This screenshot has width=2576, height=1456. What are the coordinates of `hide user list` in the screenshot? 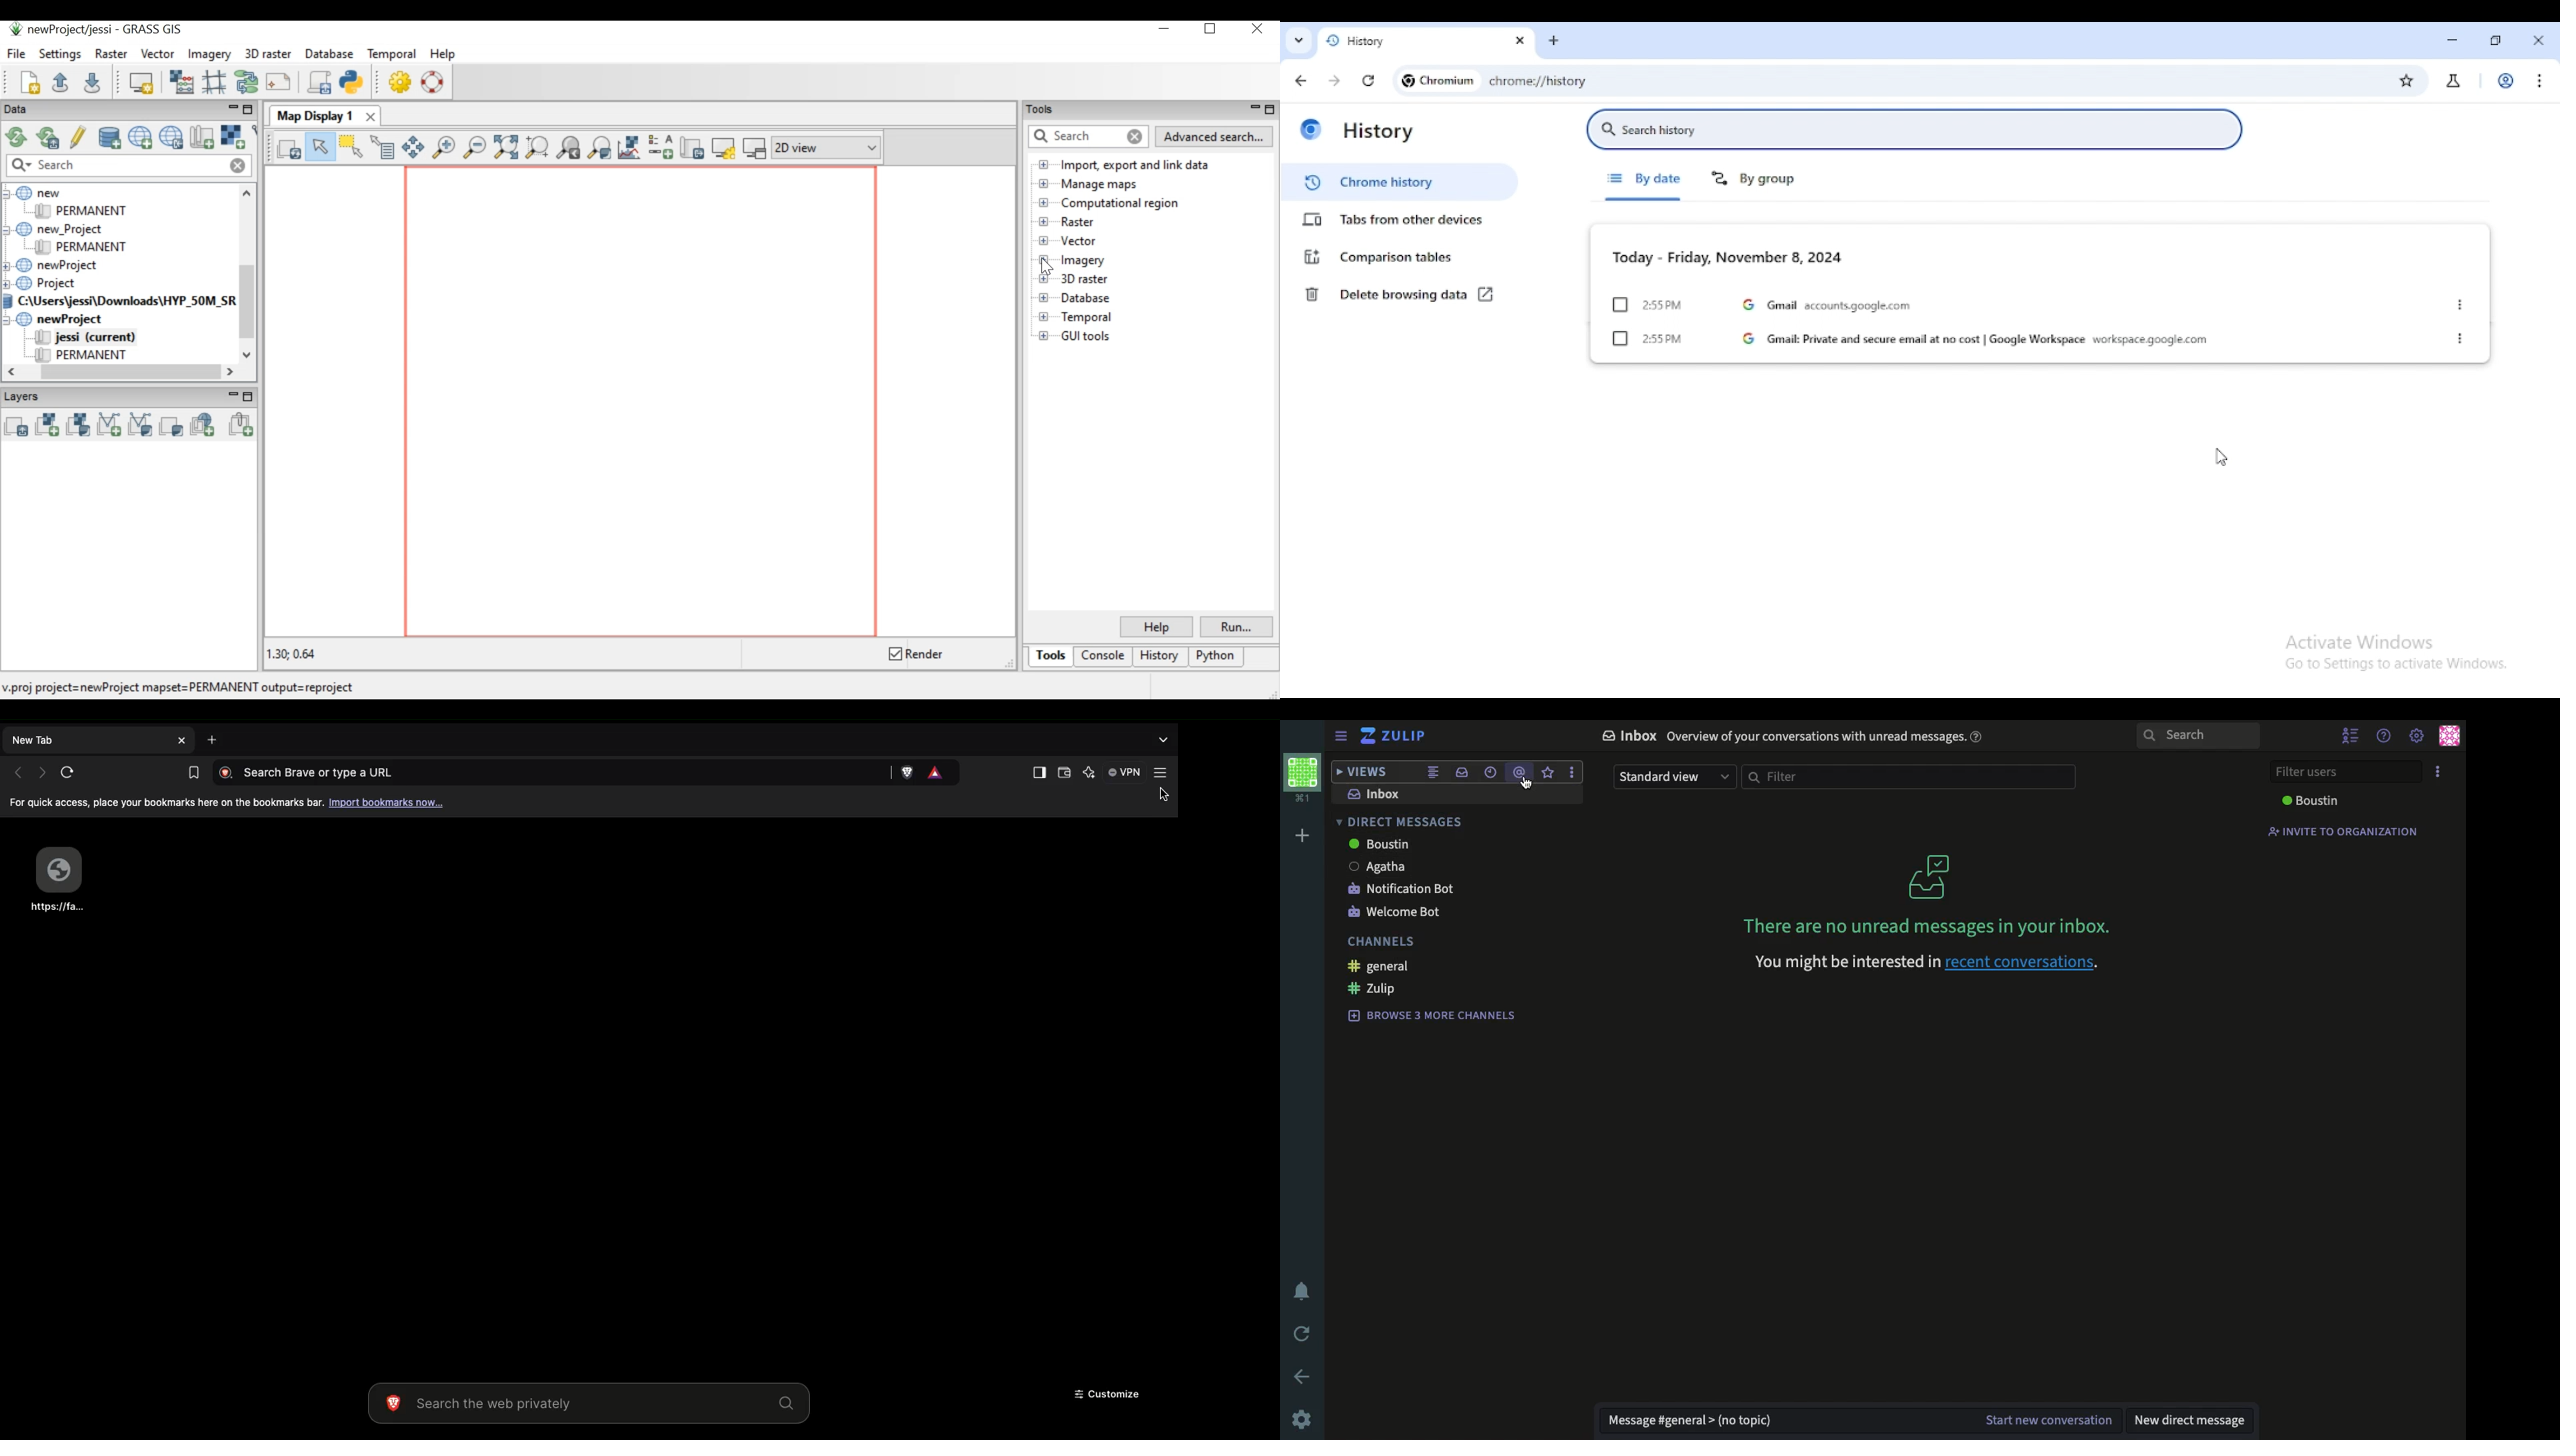 It's located at (2354, 736).